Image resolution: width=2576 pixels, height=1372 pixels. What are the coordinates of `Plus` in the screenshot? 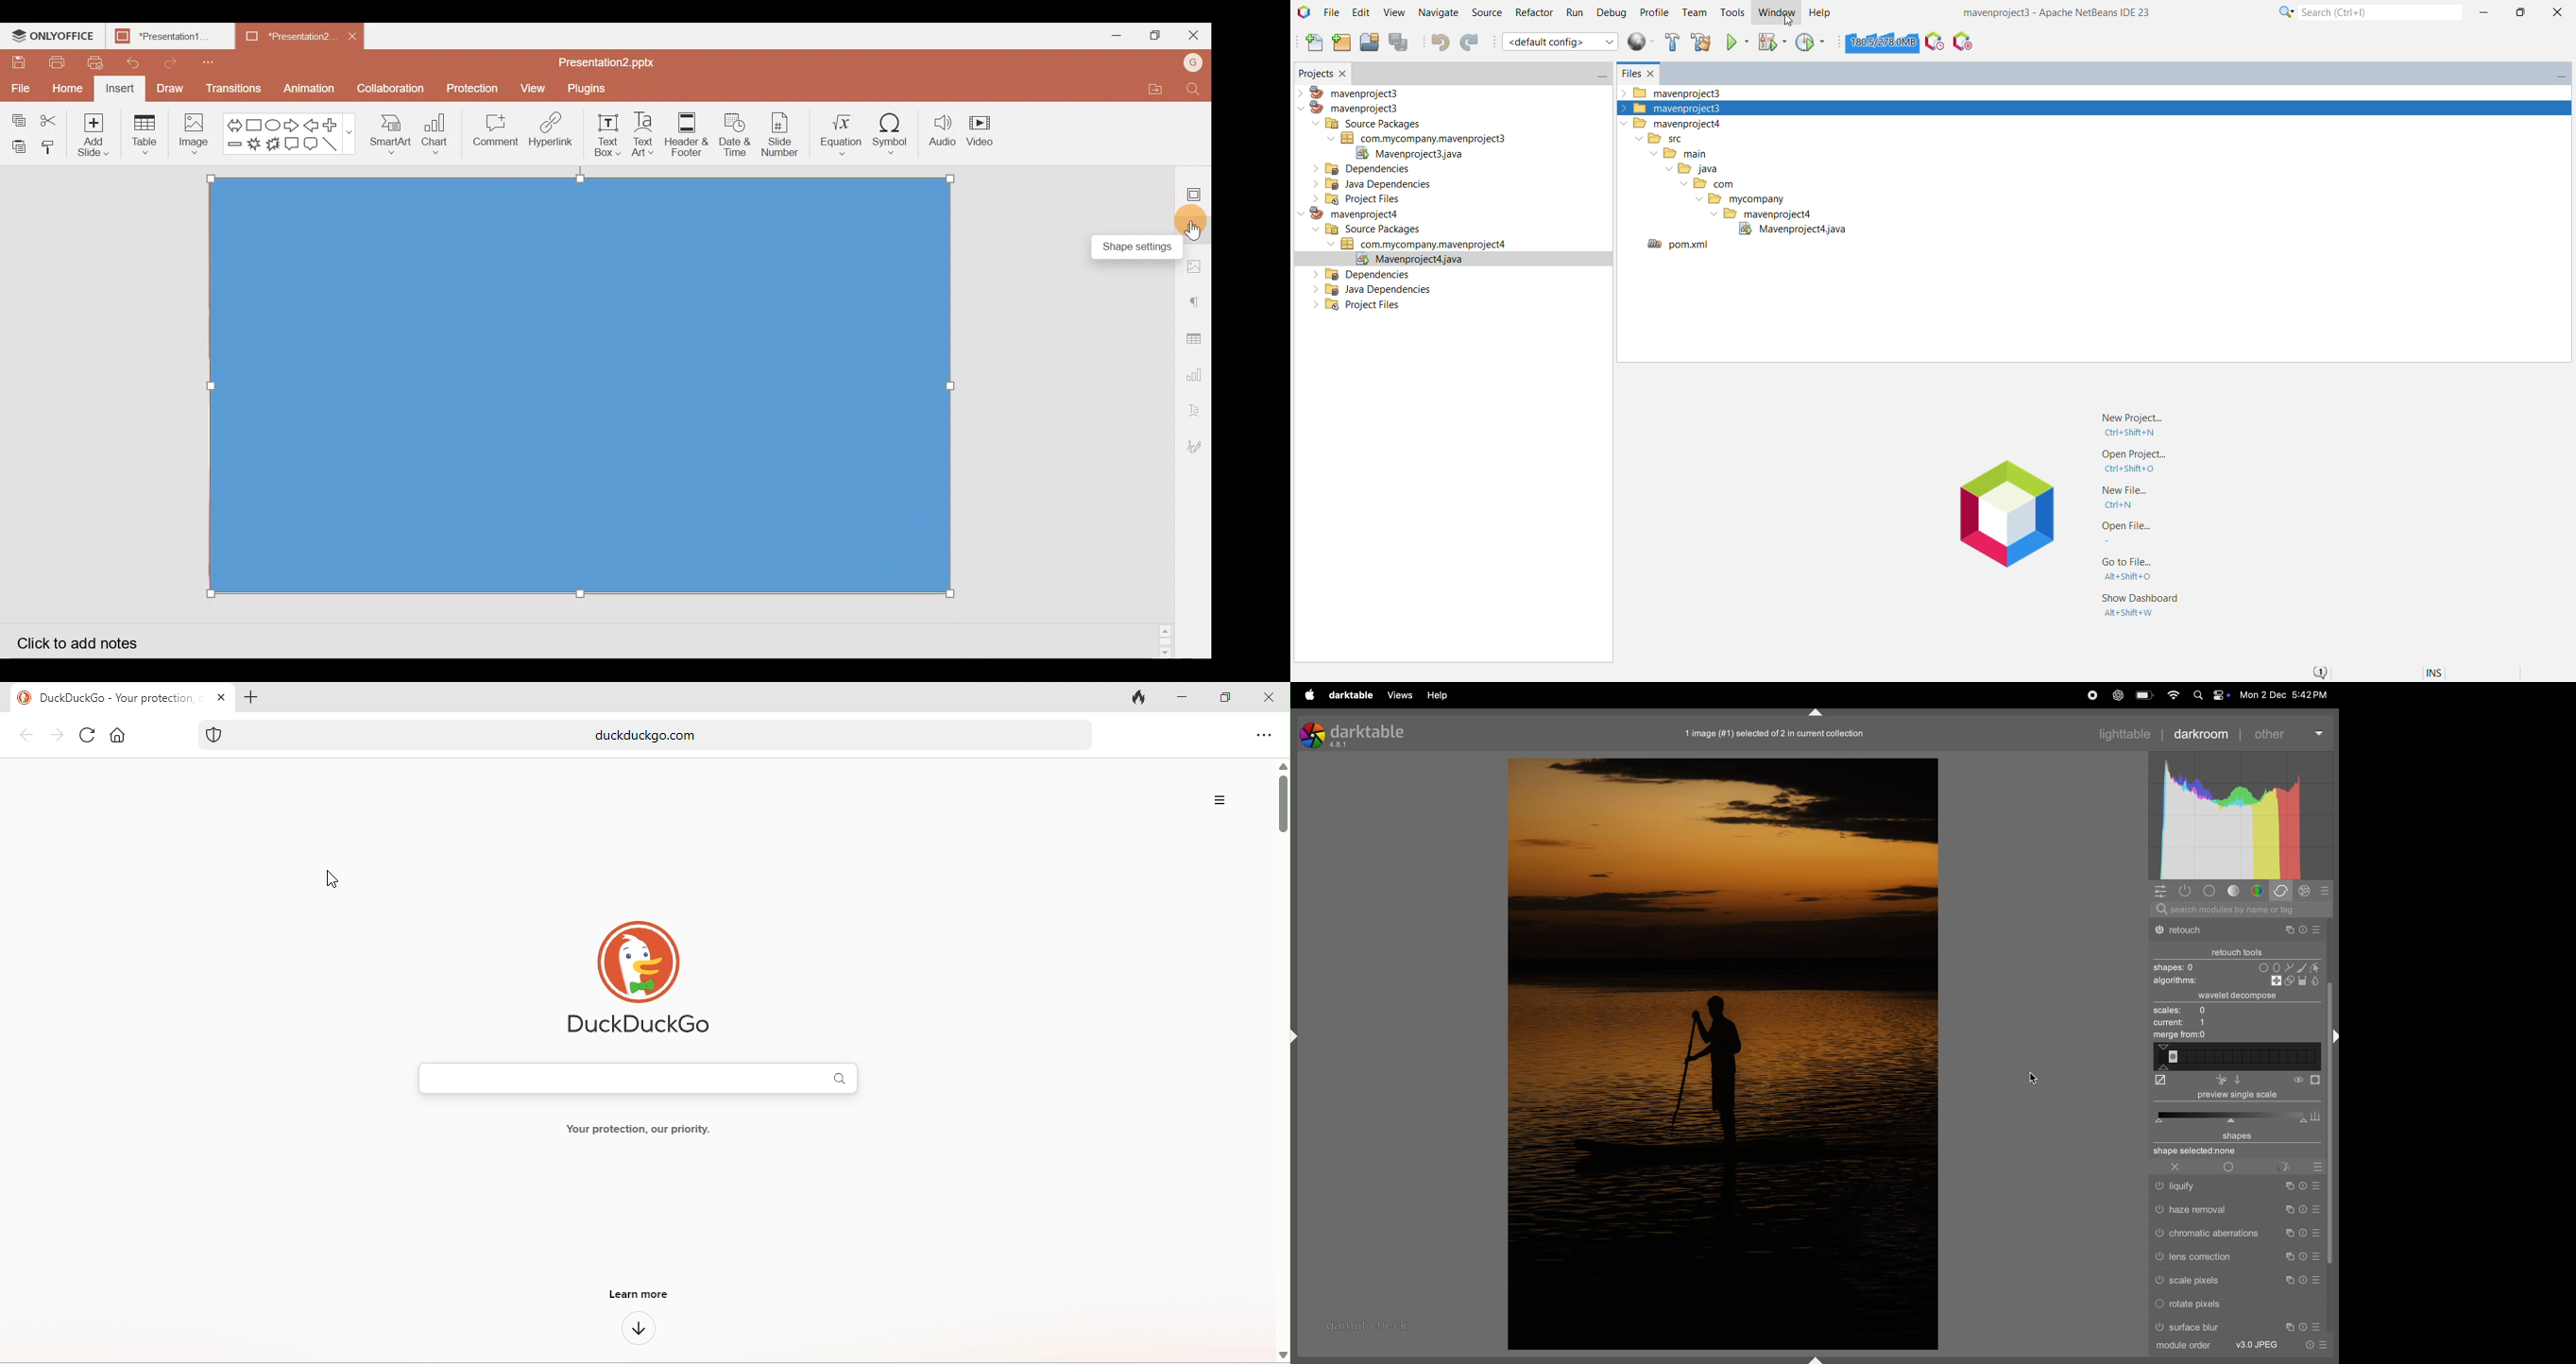 It's located at (335, 125).